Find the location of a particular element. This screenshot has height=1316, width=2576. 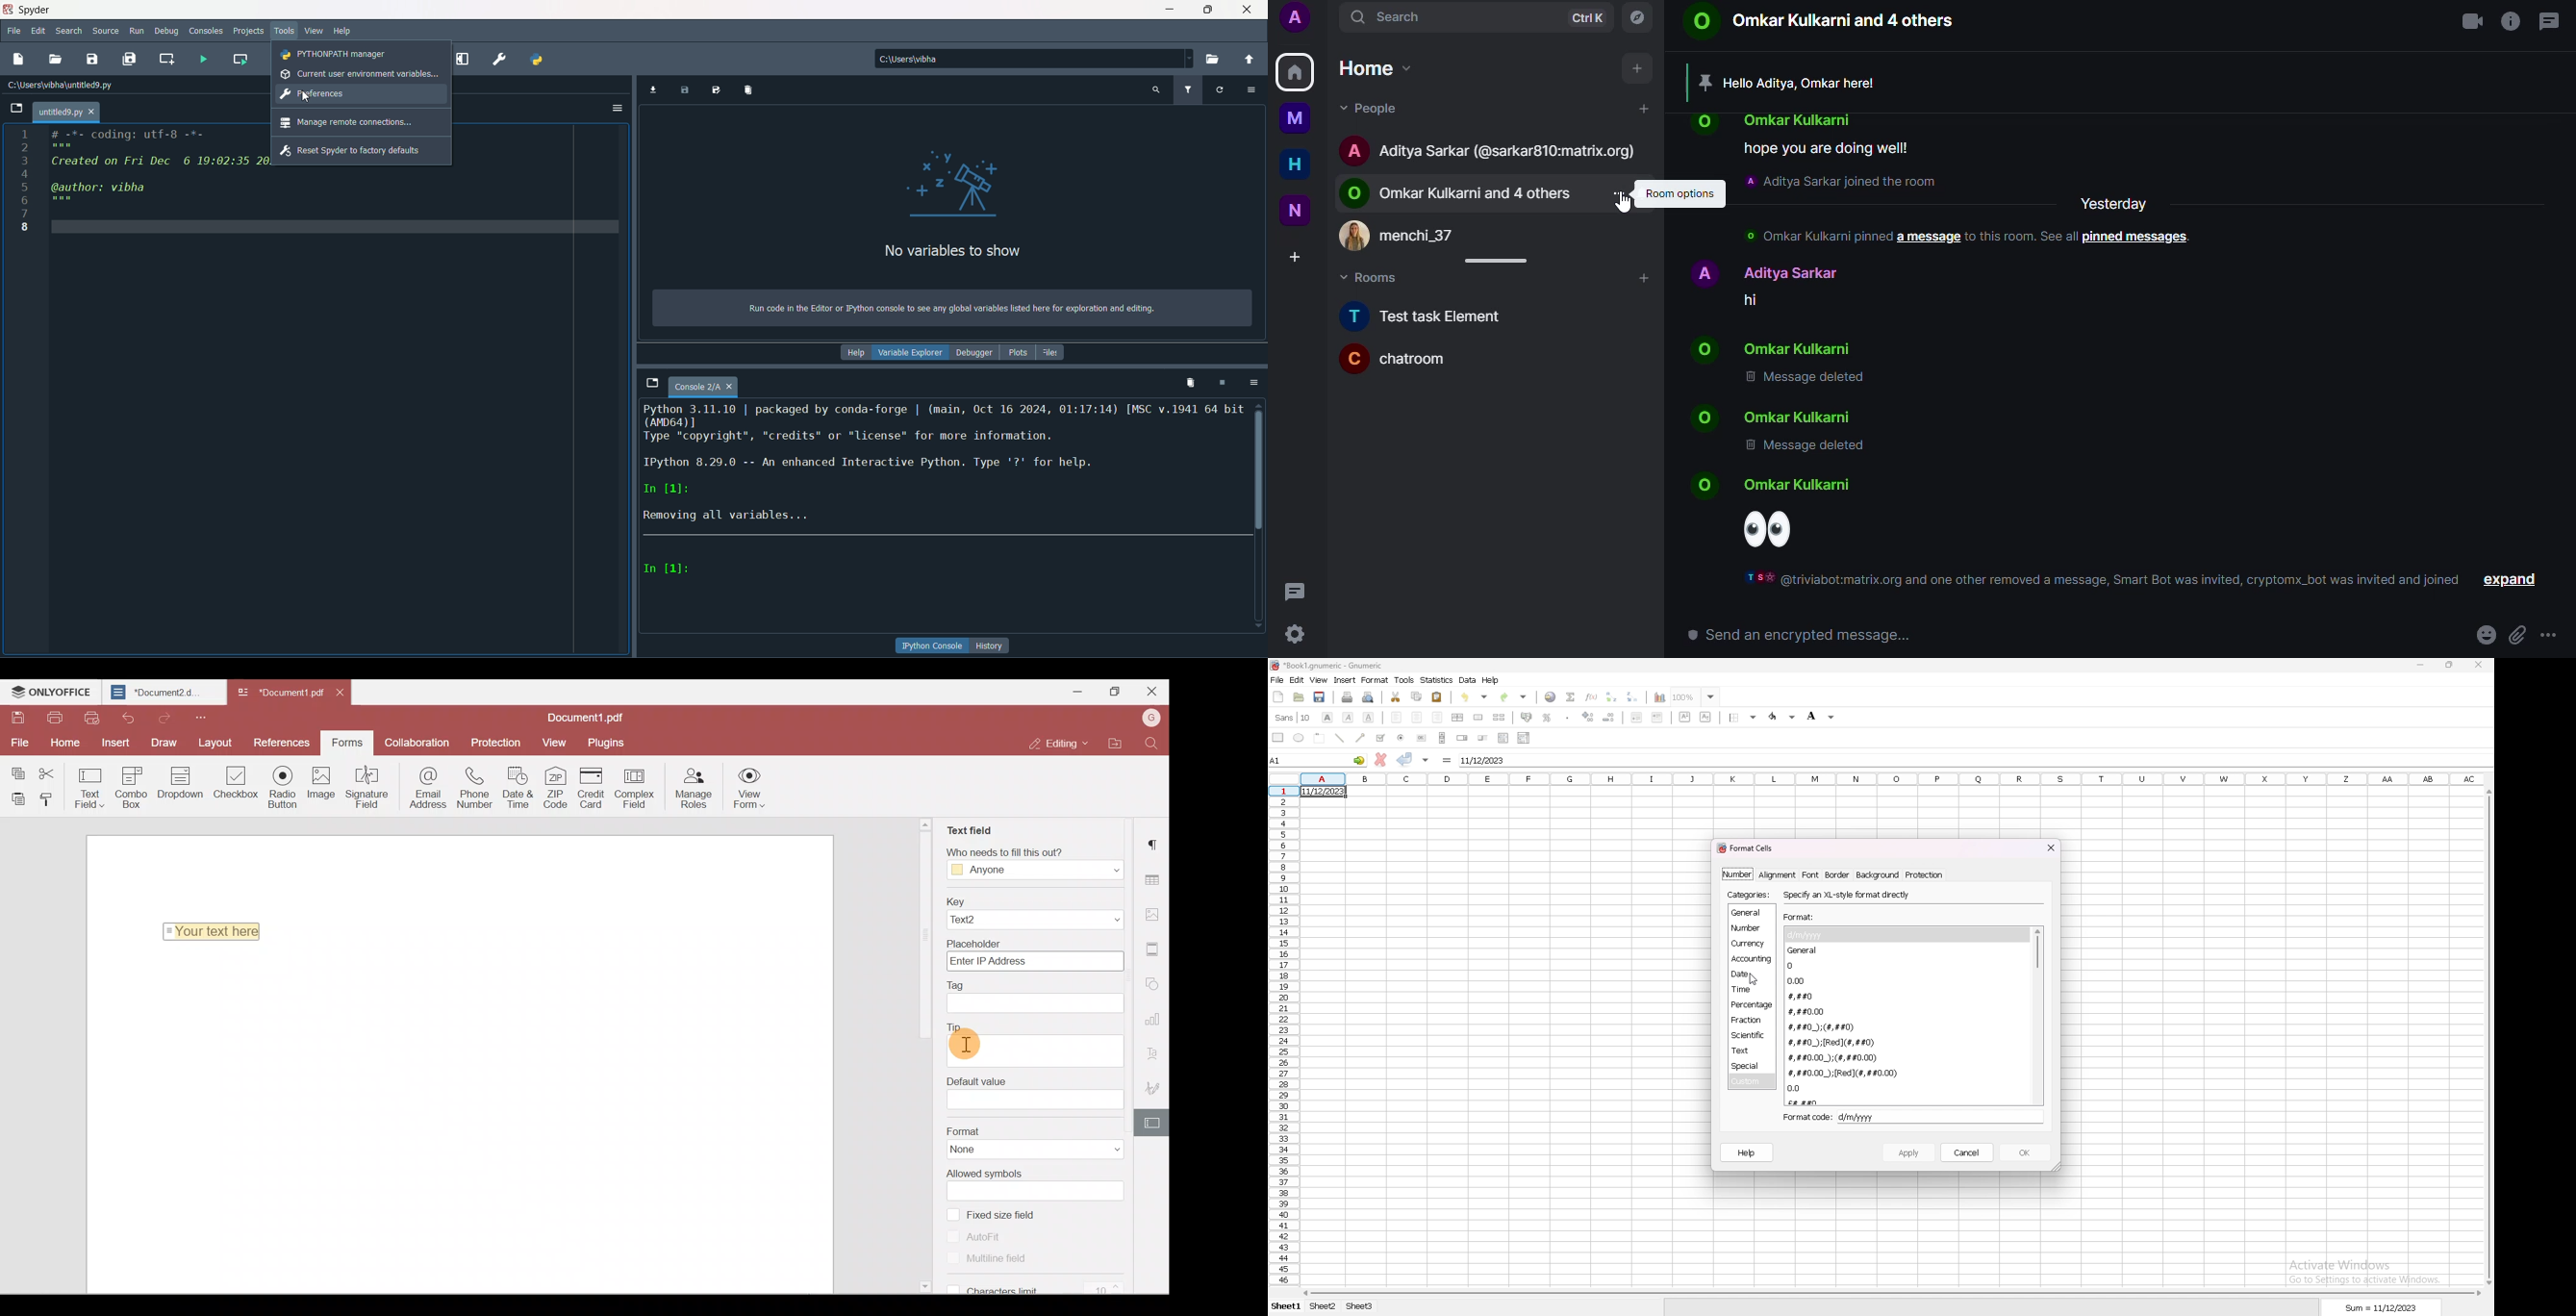

help is located at coordinates (1492, 680).